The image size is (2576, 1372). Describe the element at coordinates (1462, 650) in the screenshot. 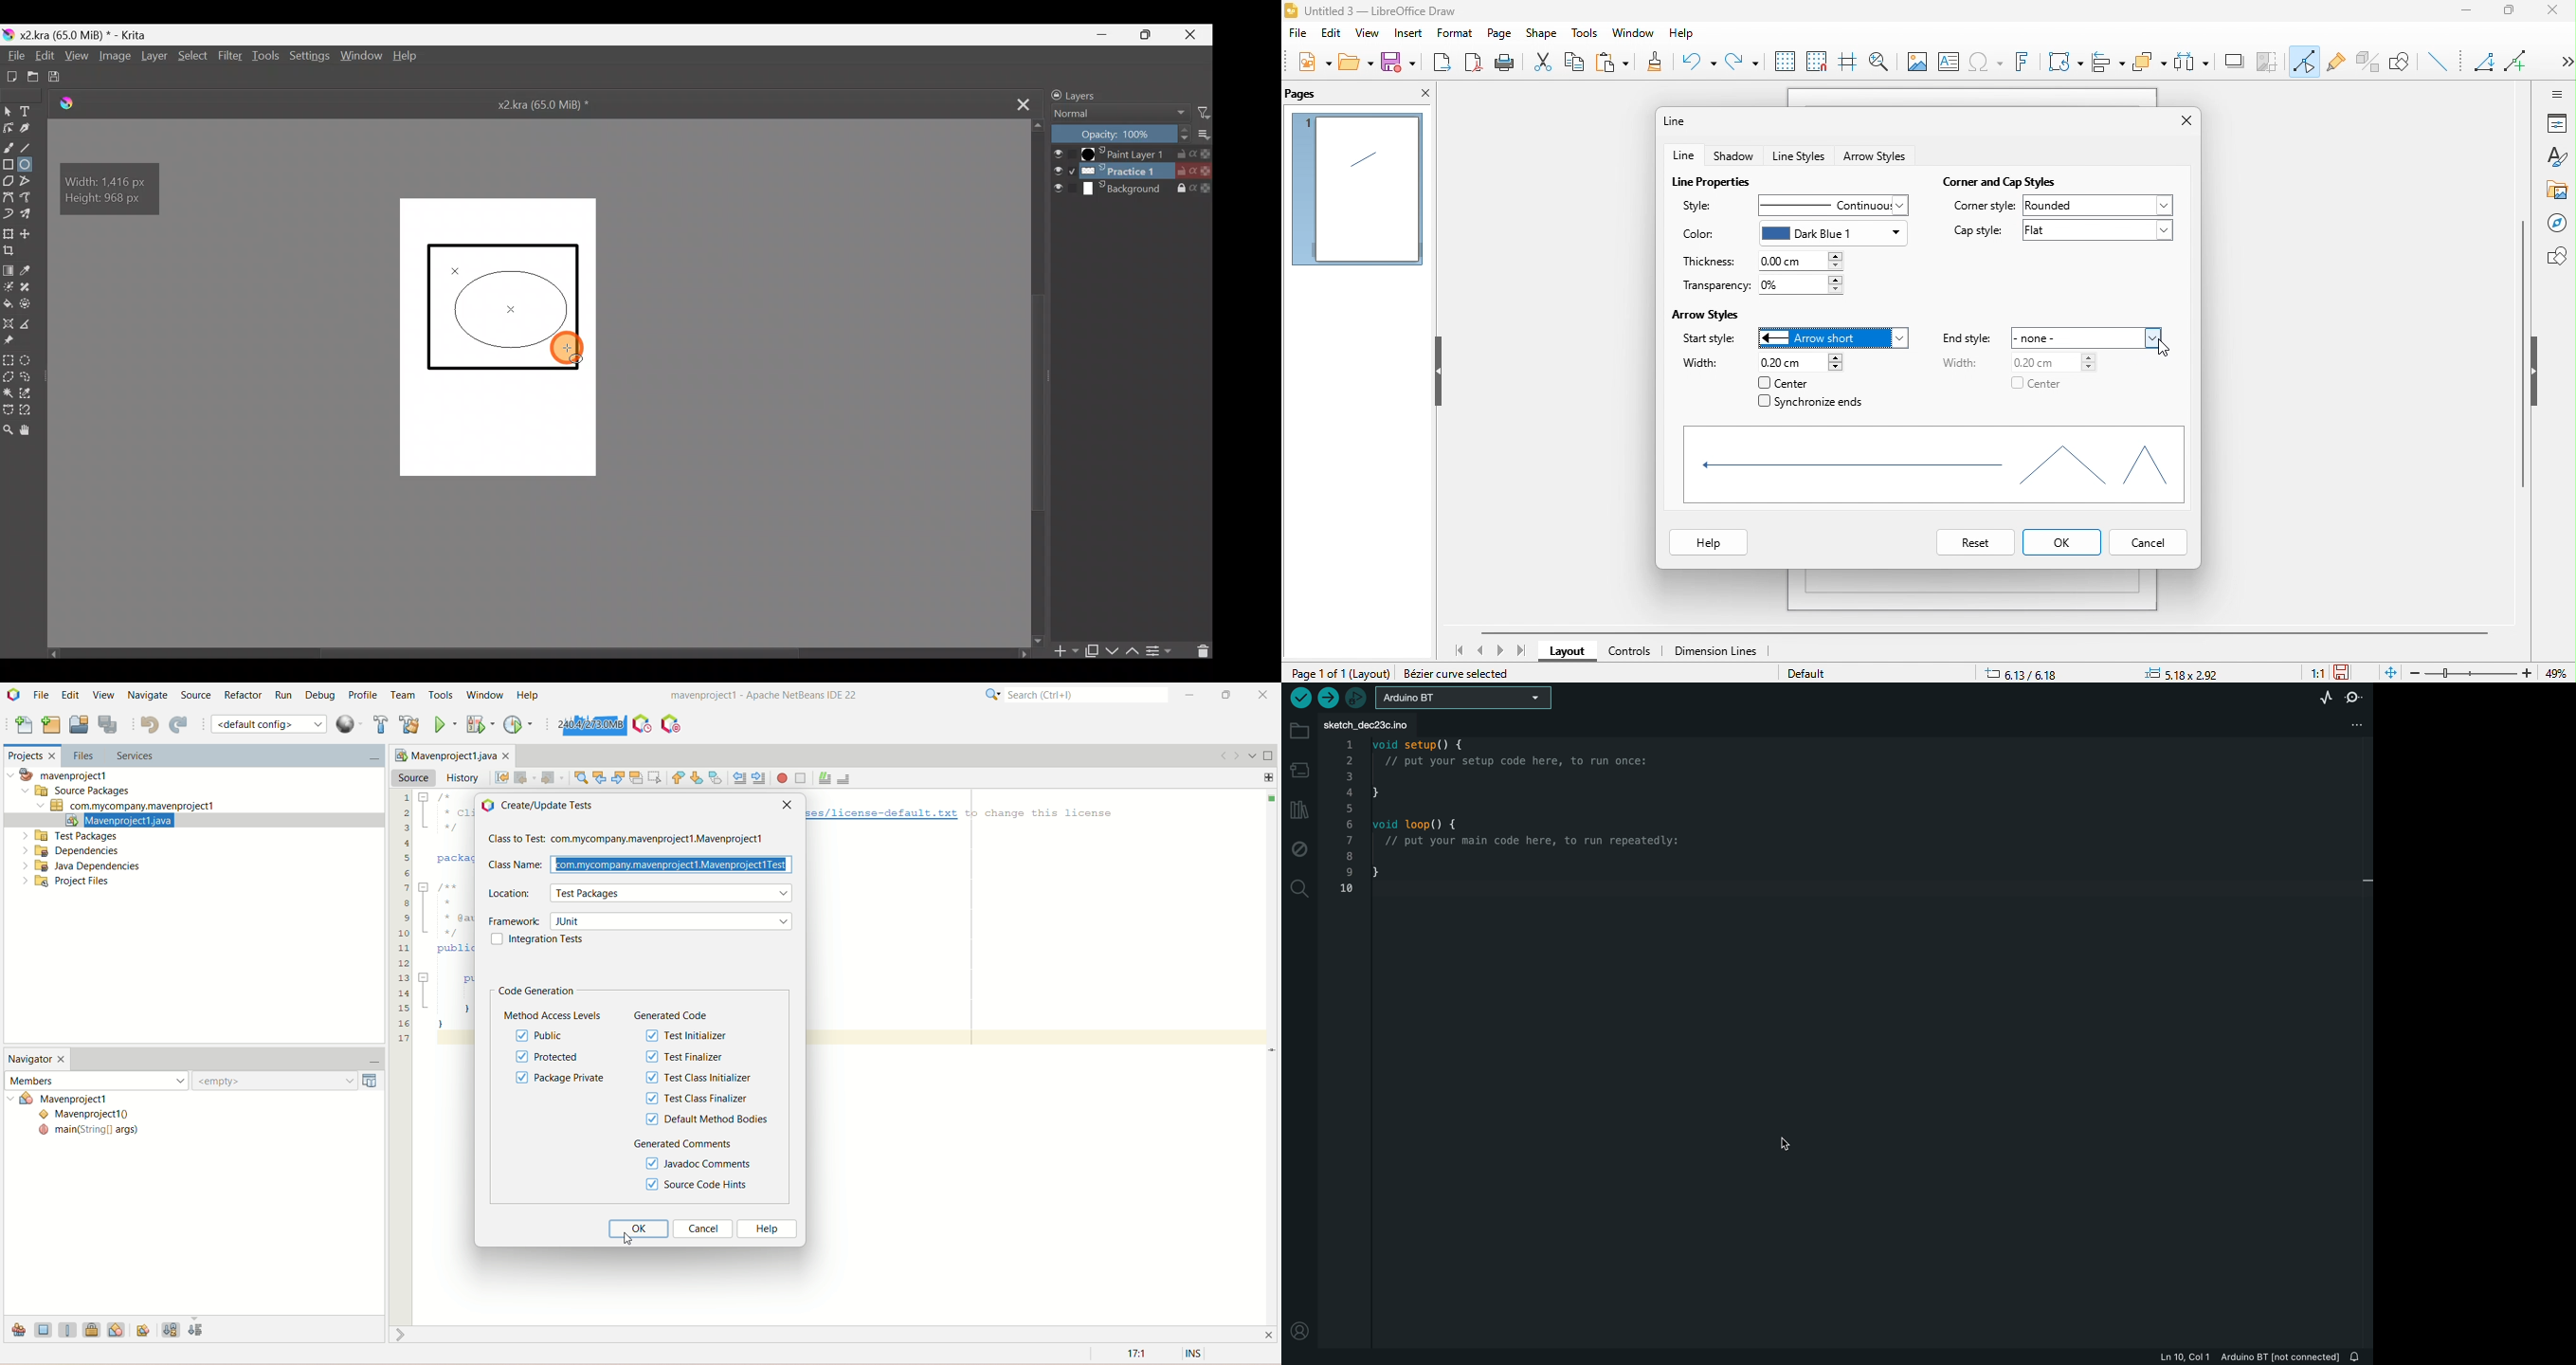

I see `first page` at that location.